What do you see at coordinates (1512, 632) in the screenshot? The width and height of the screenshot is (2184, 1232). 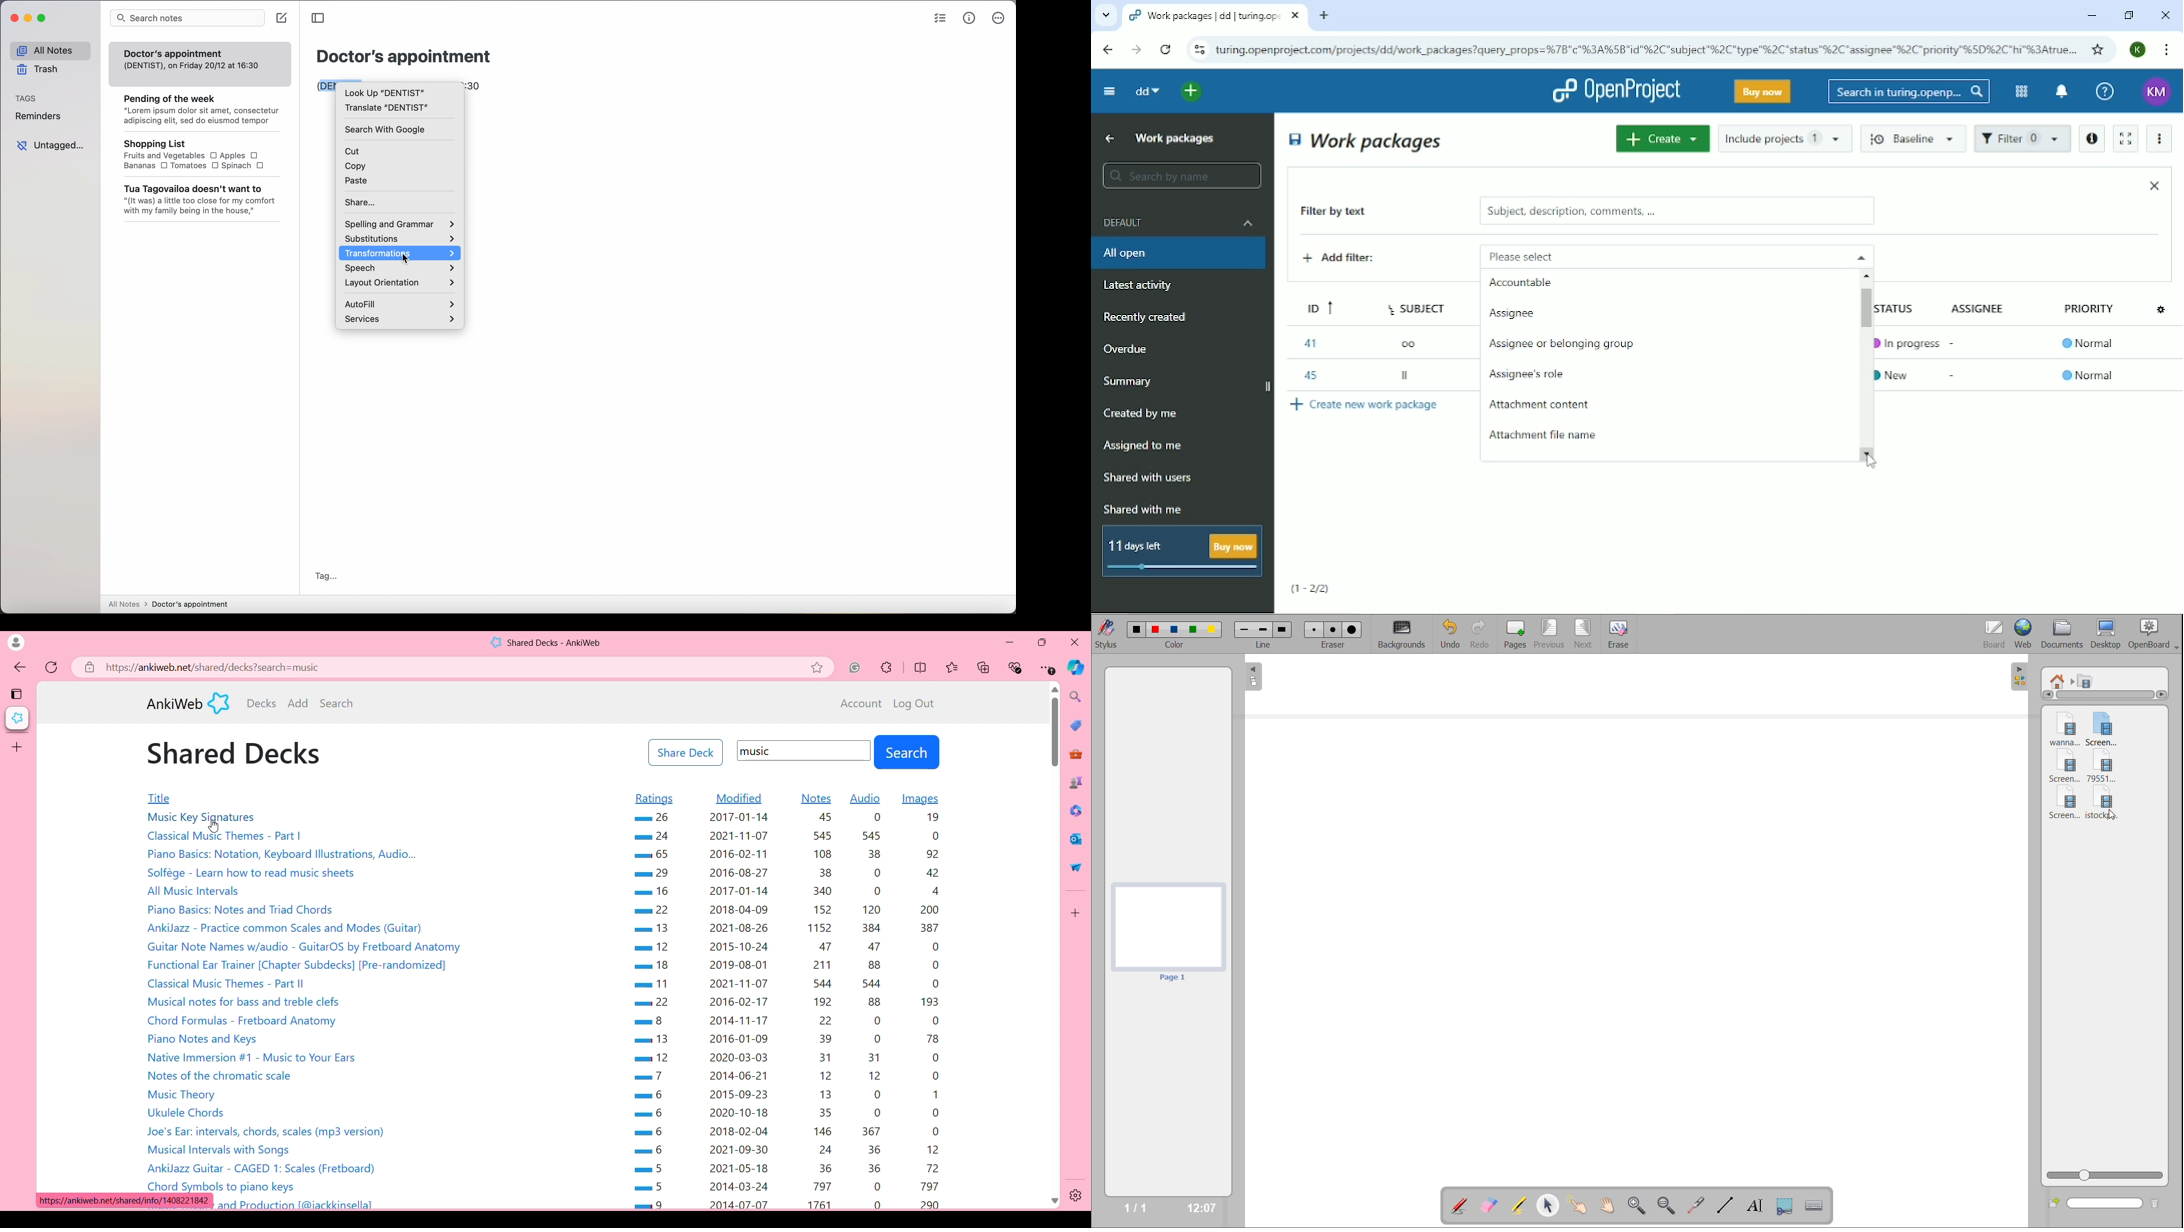 I see `pages` at bounding box center [1512, 632].